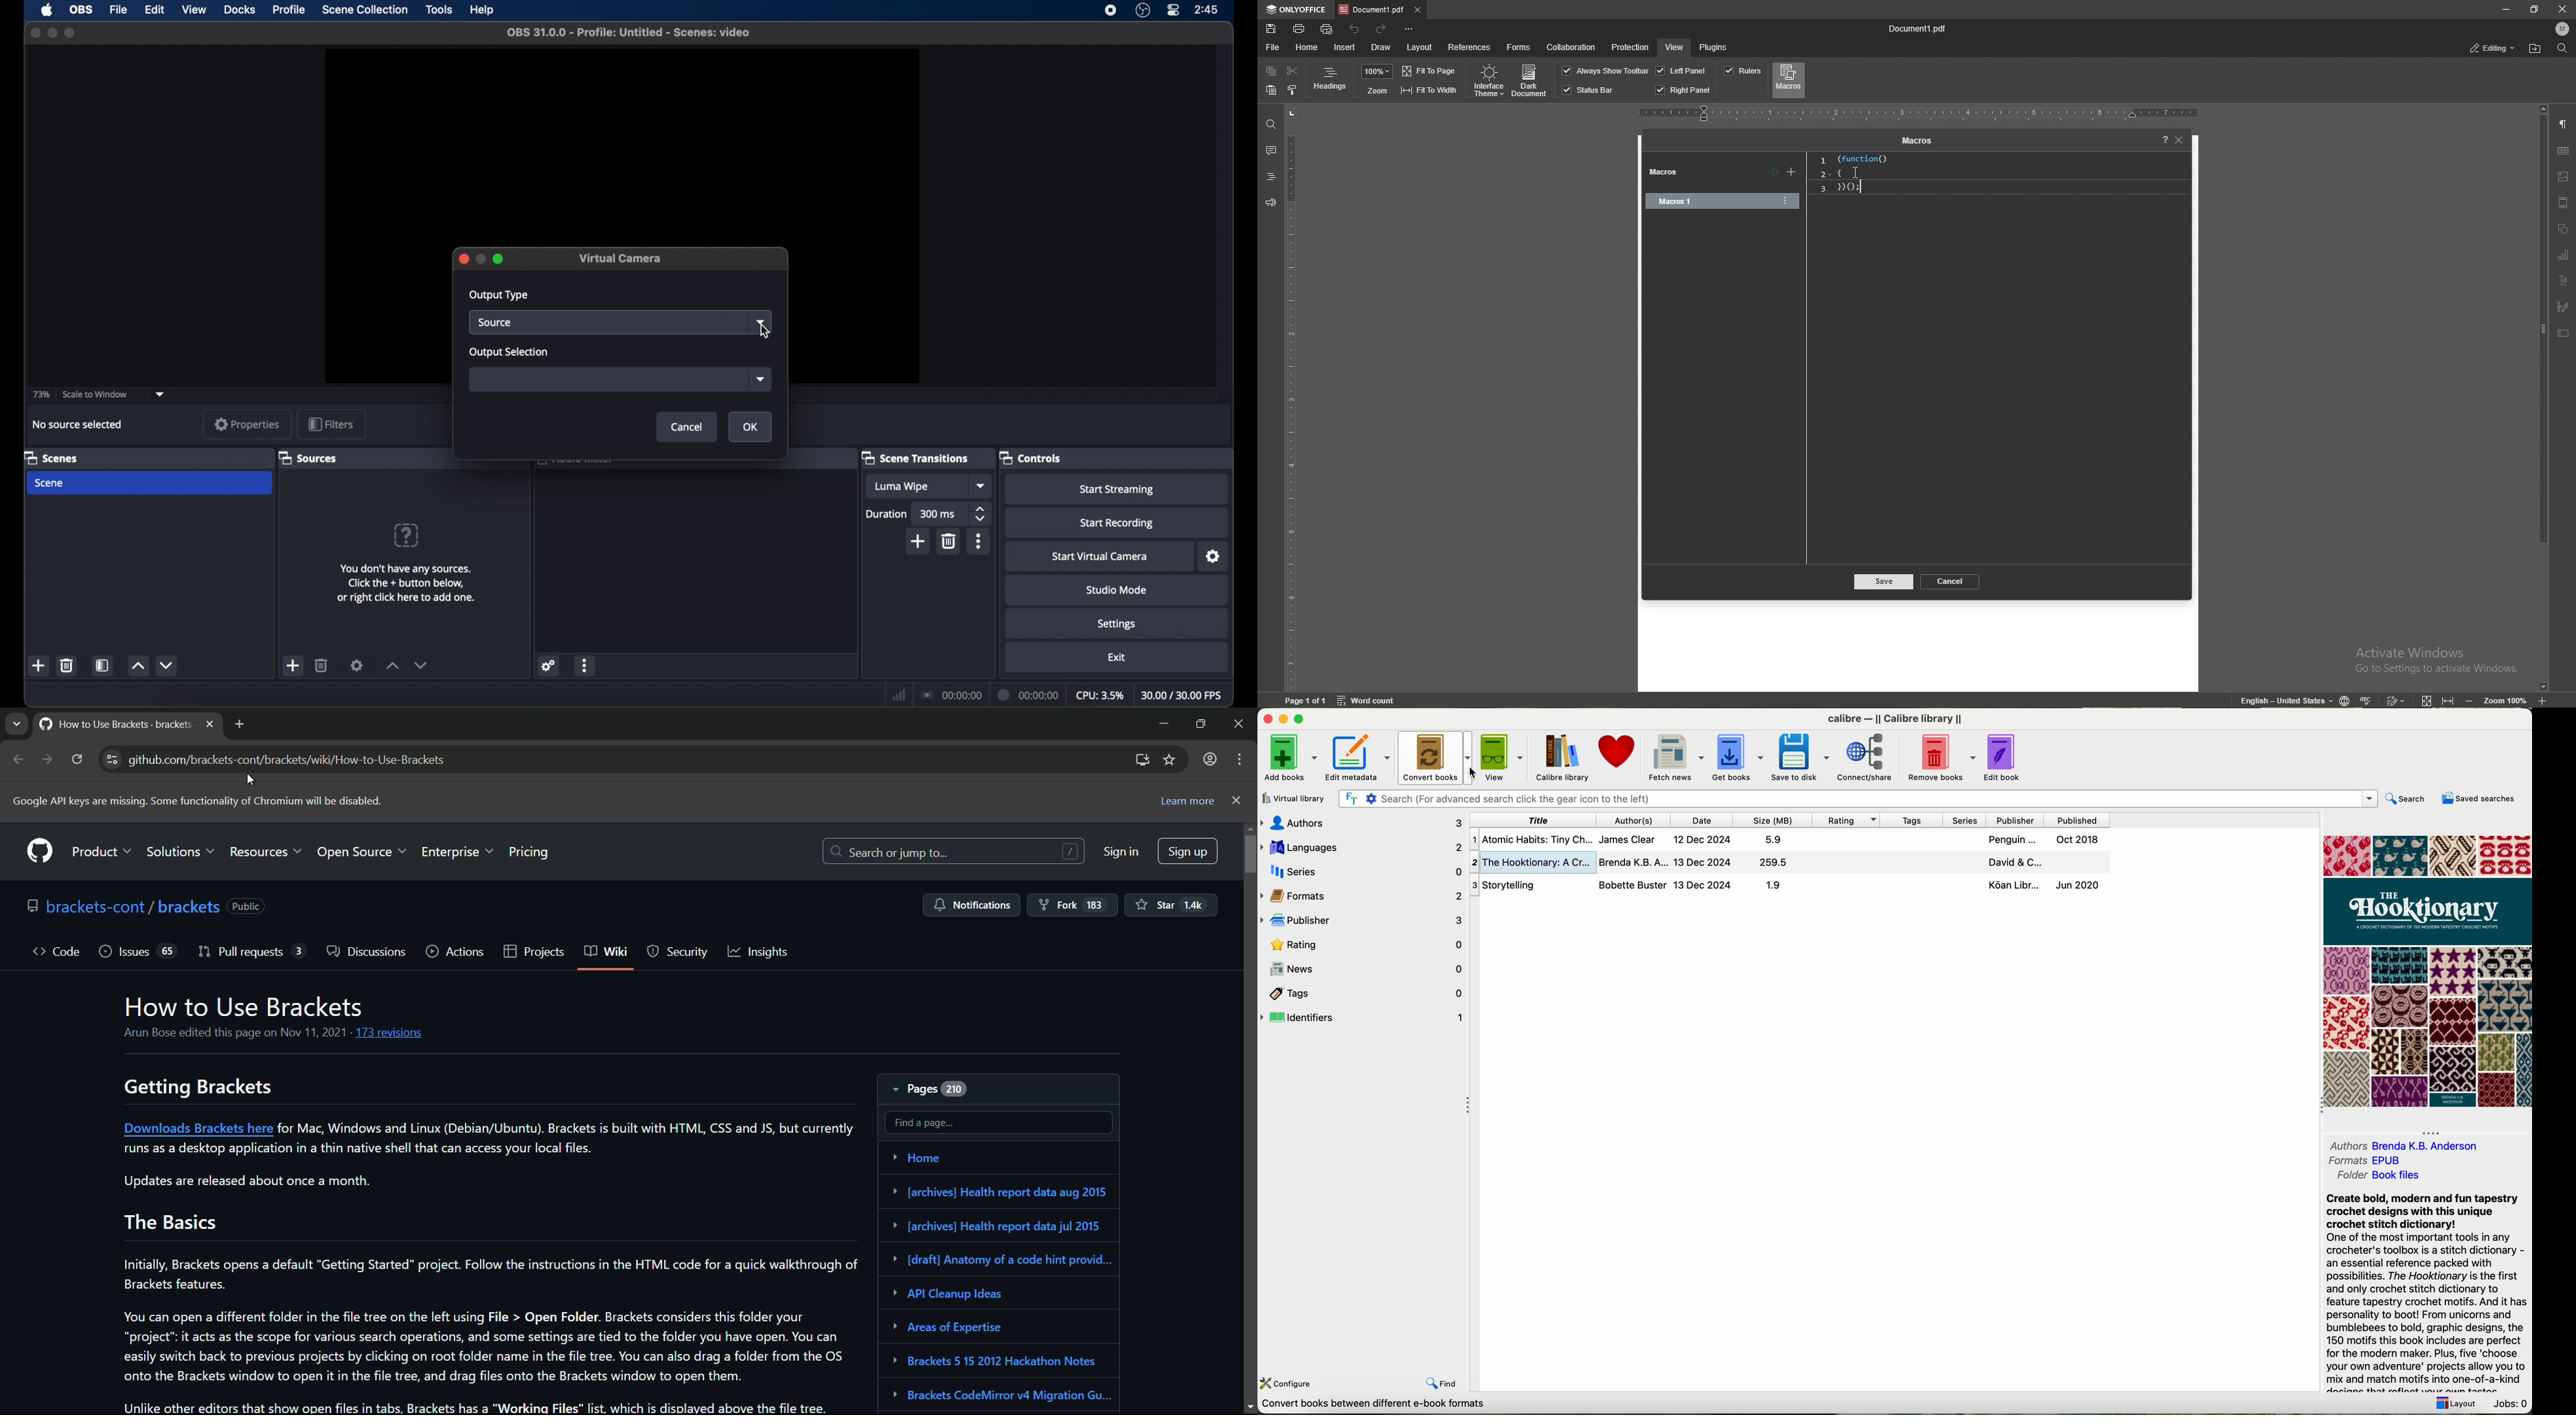  What do you see at coordinates (483, 1275) in the screenshot?
I see `Initially, Brackets opens a default "Getting Started" project. Follow the instructions in the HTML code for a quick walkthrough of
Brackets features.` at bounding box center [483, 1275].